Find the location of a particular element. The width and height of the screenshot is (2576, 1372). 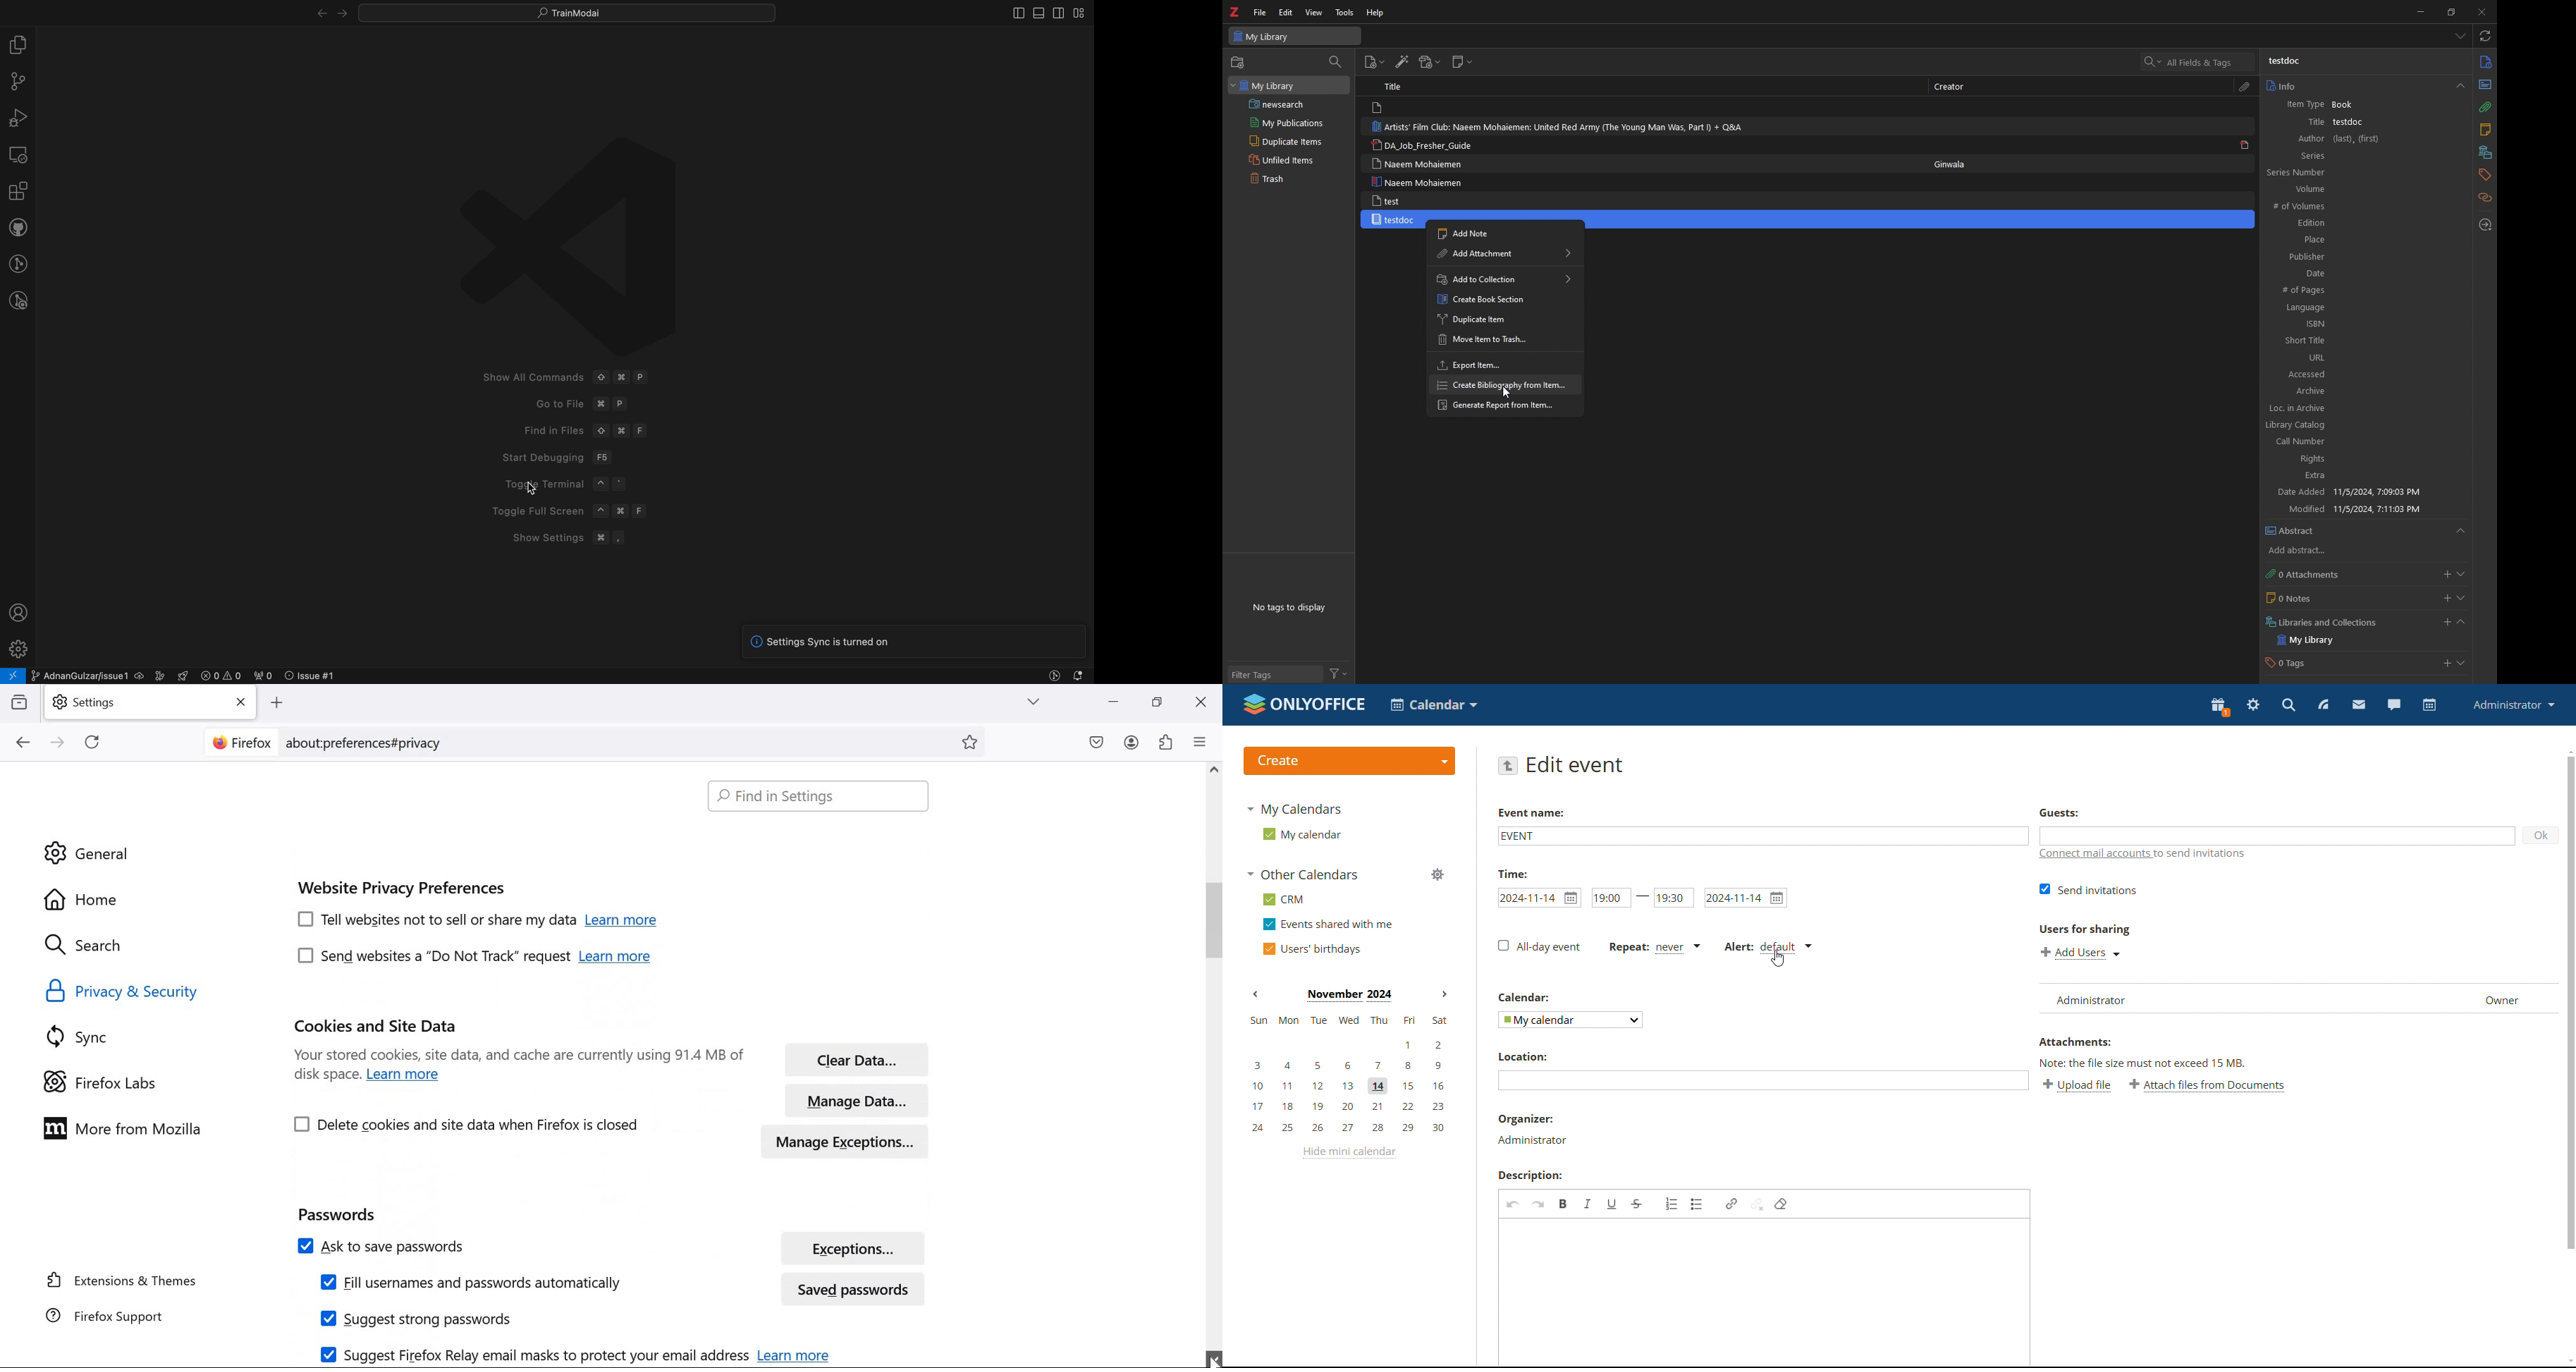

0 Notes is located at coordinates (2315, 598).